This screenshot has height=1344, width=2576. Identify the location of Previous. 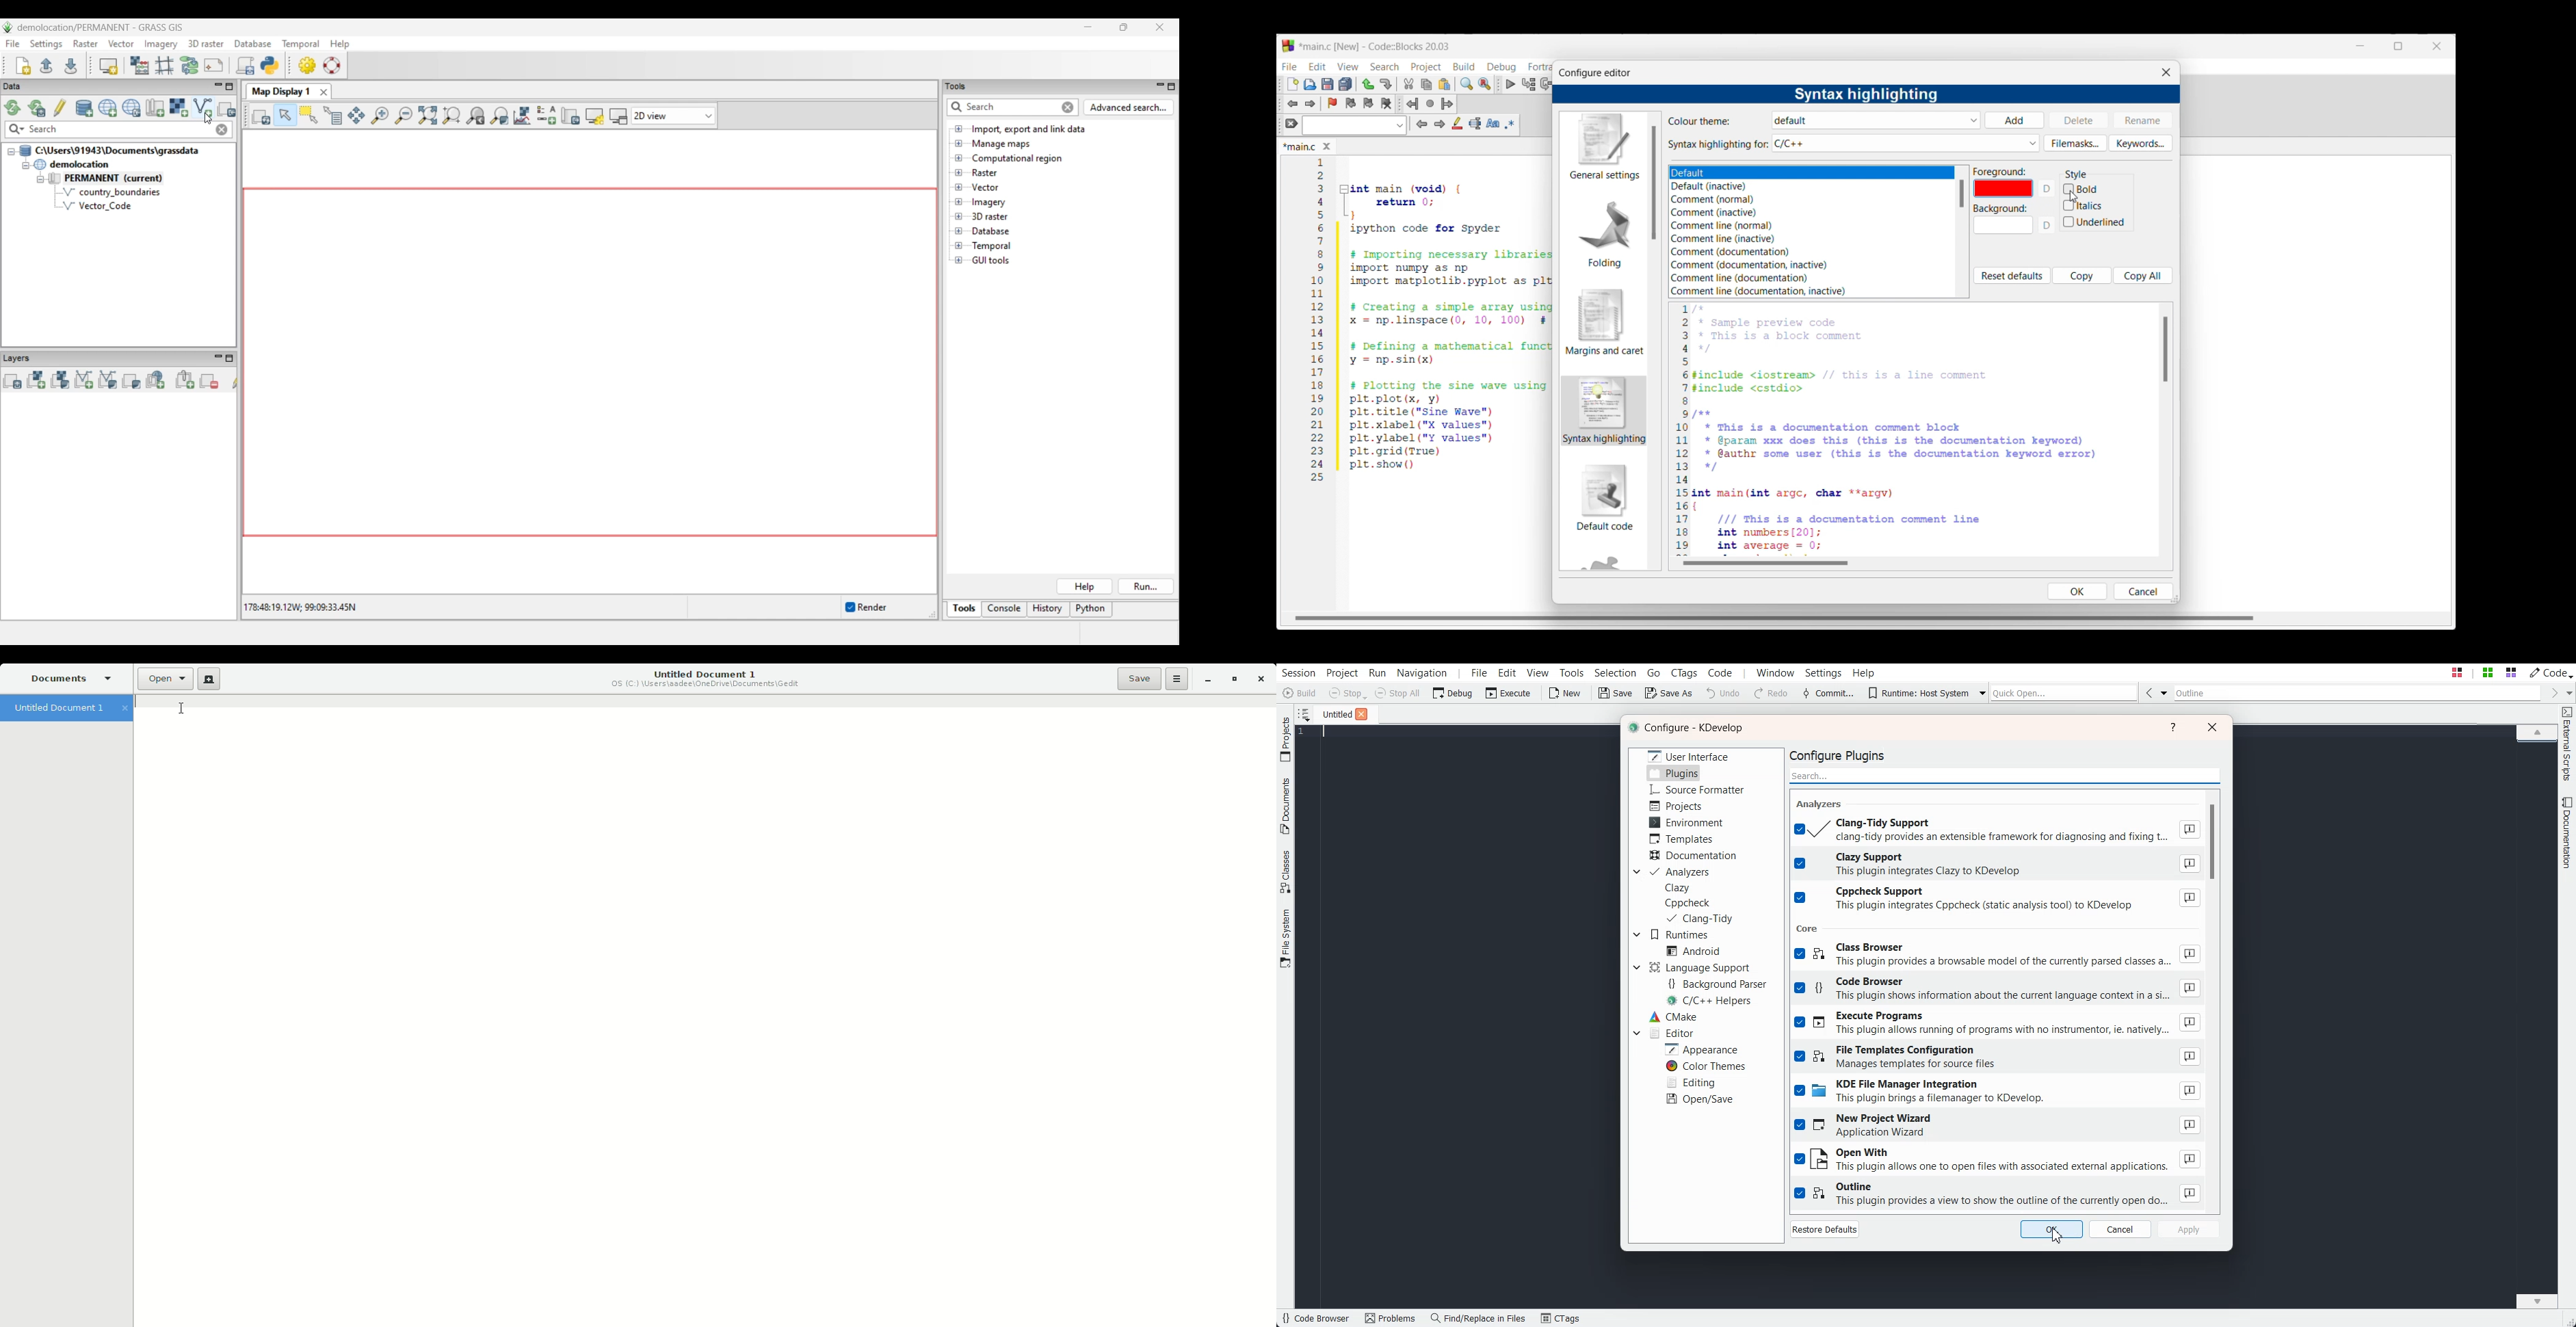
(1422, 124).